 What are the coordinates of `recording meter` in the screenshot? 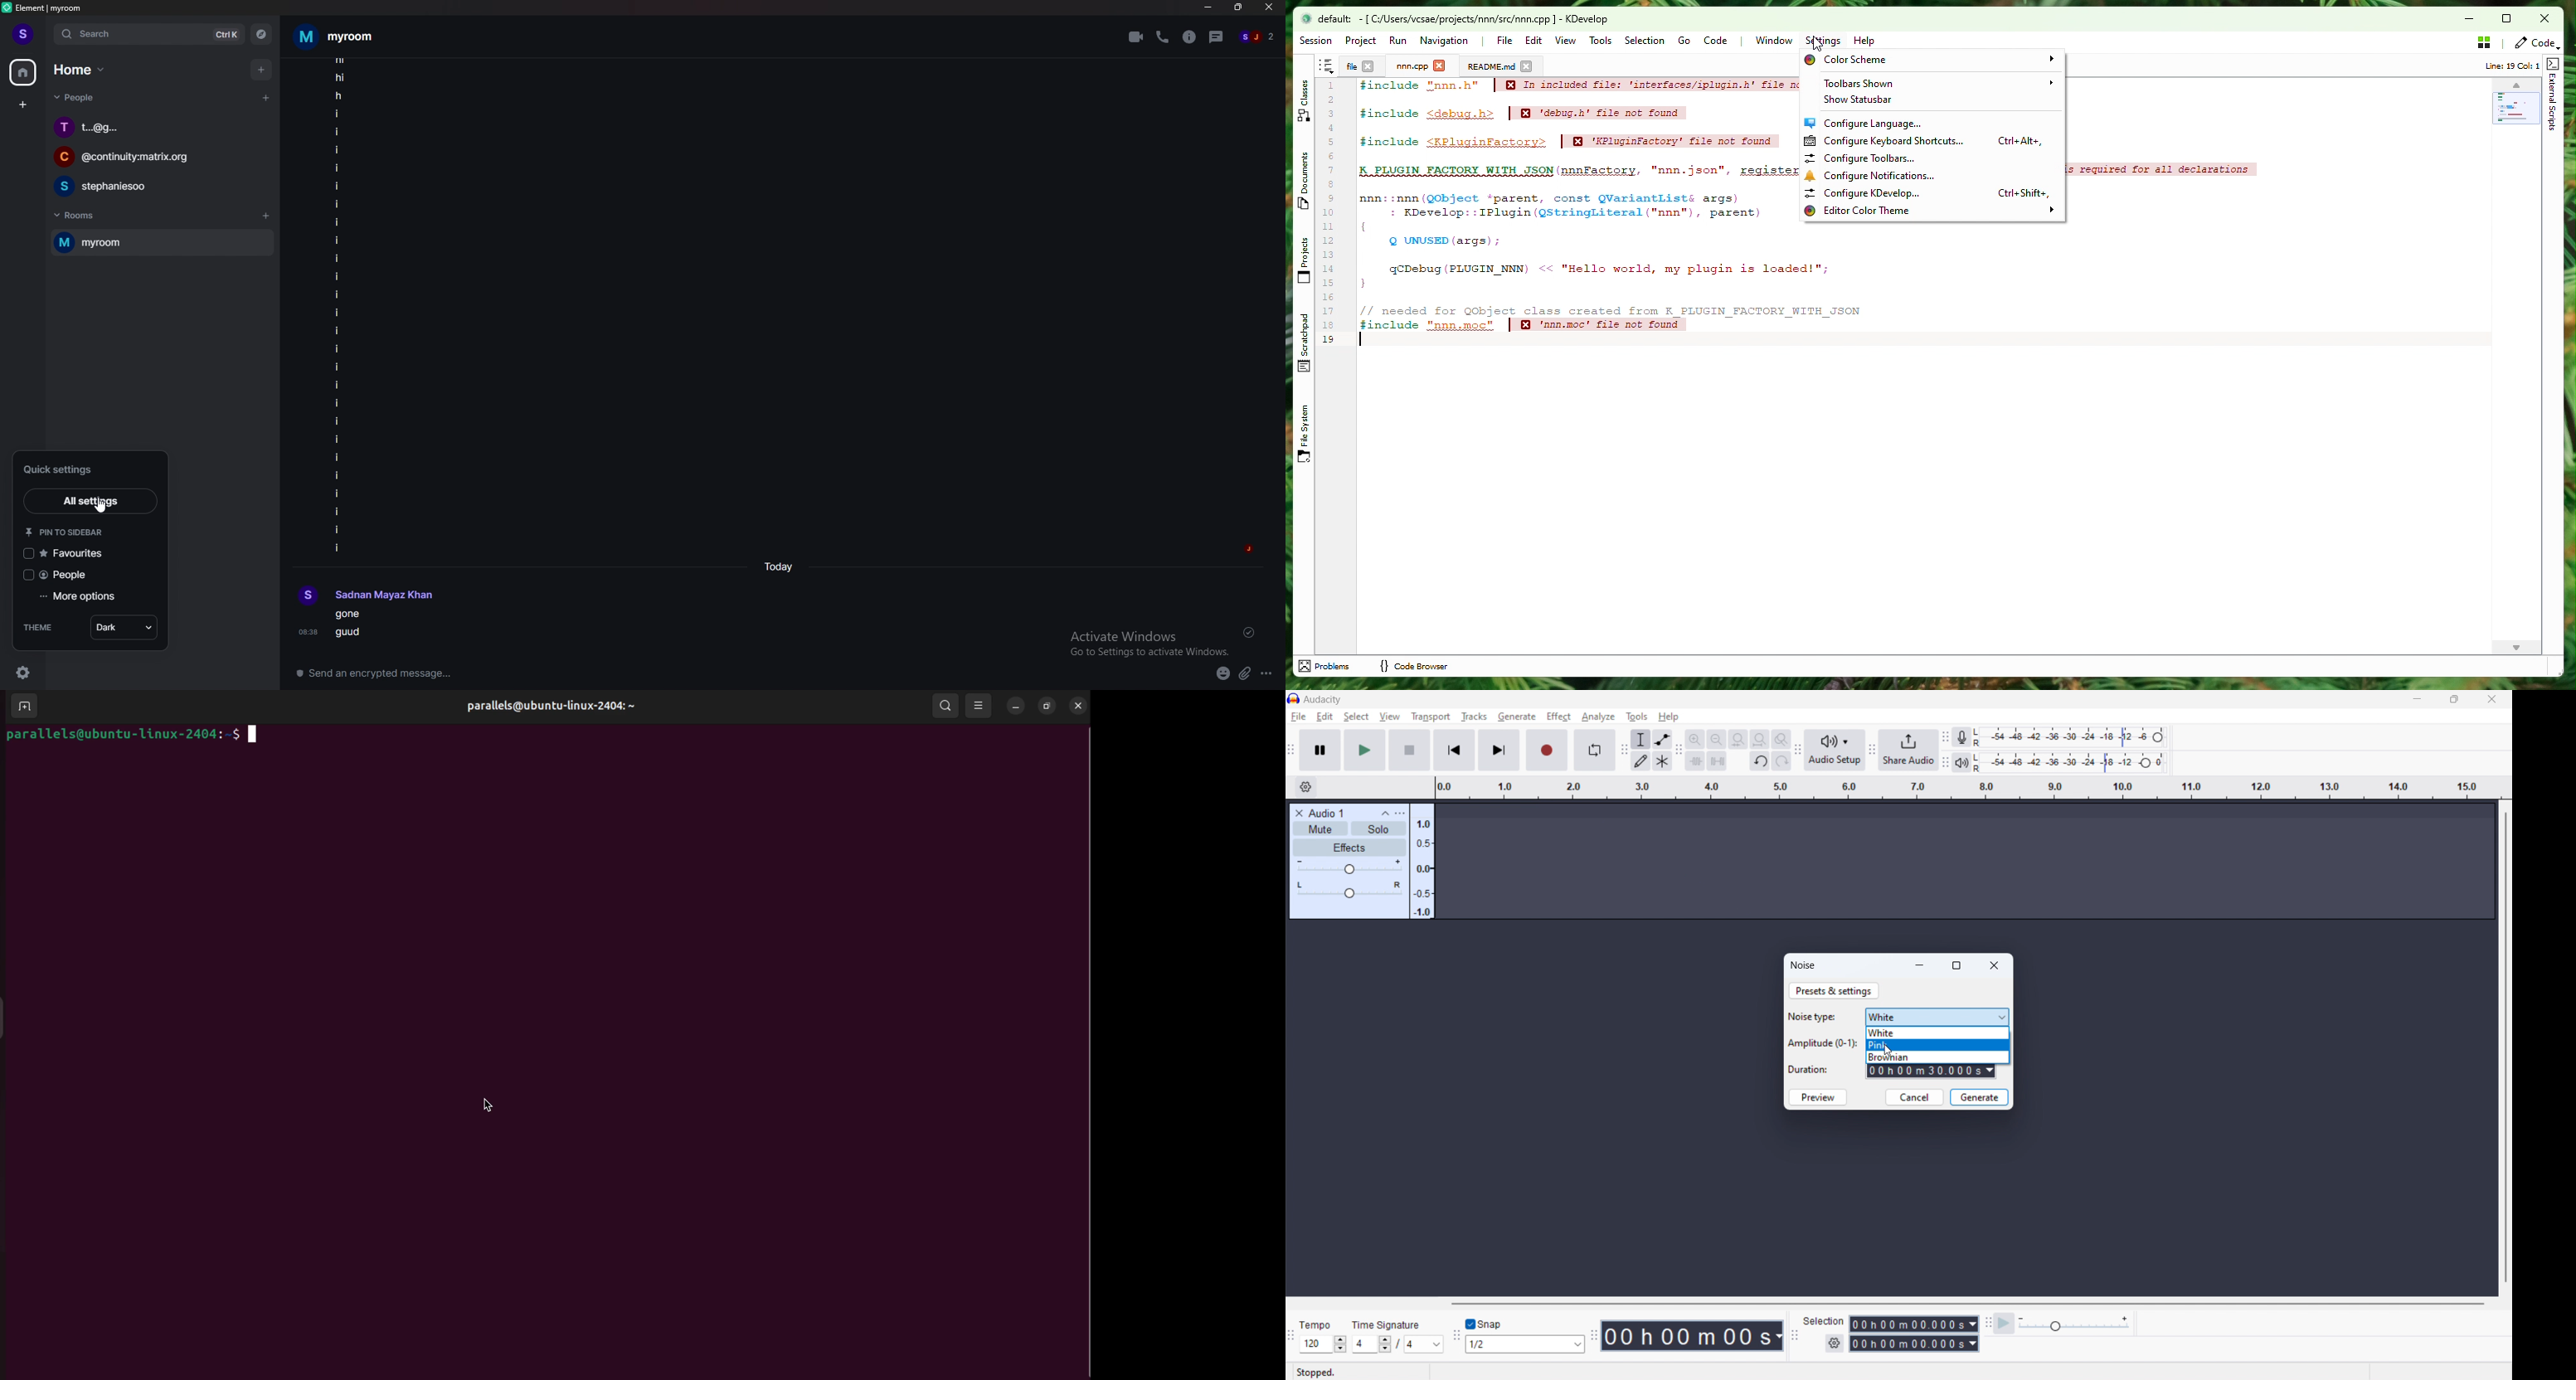 It's located at (2069, 737).